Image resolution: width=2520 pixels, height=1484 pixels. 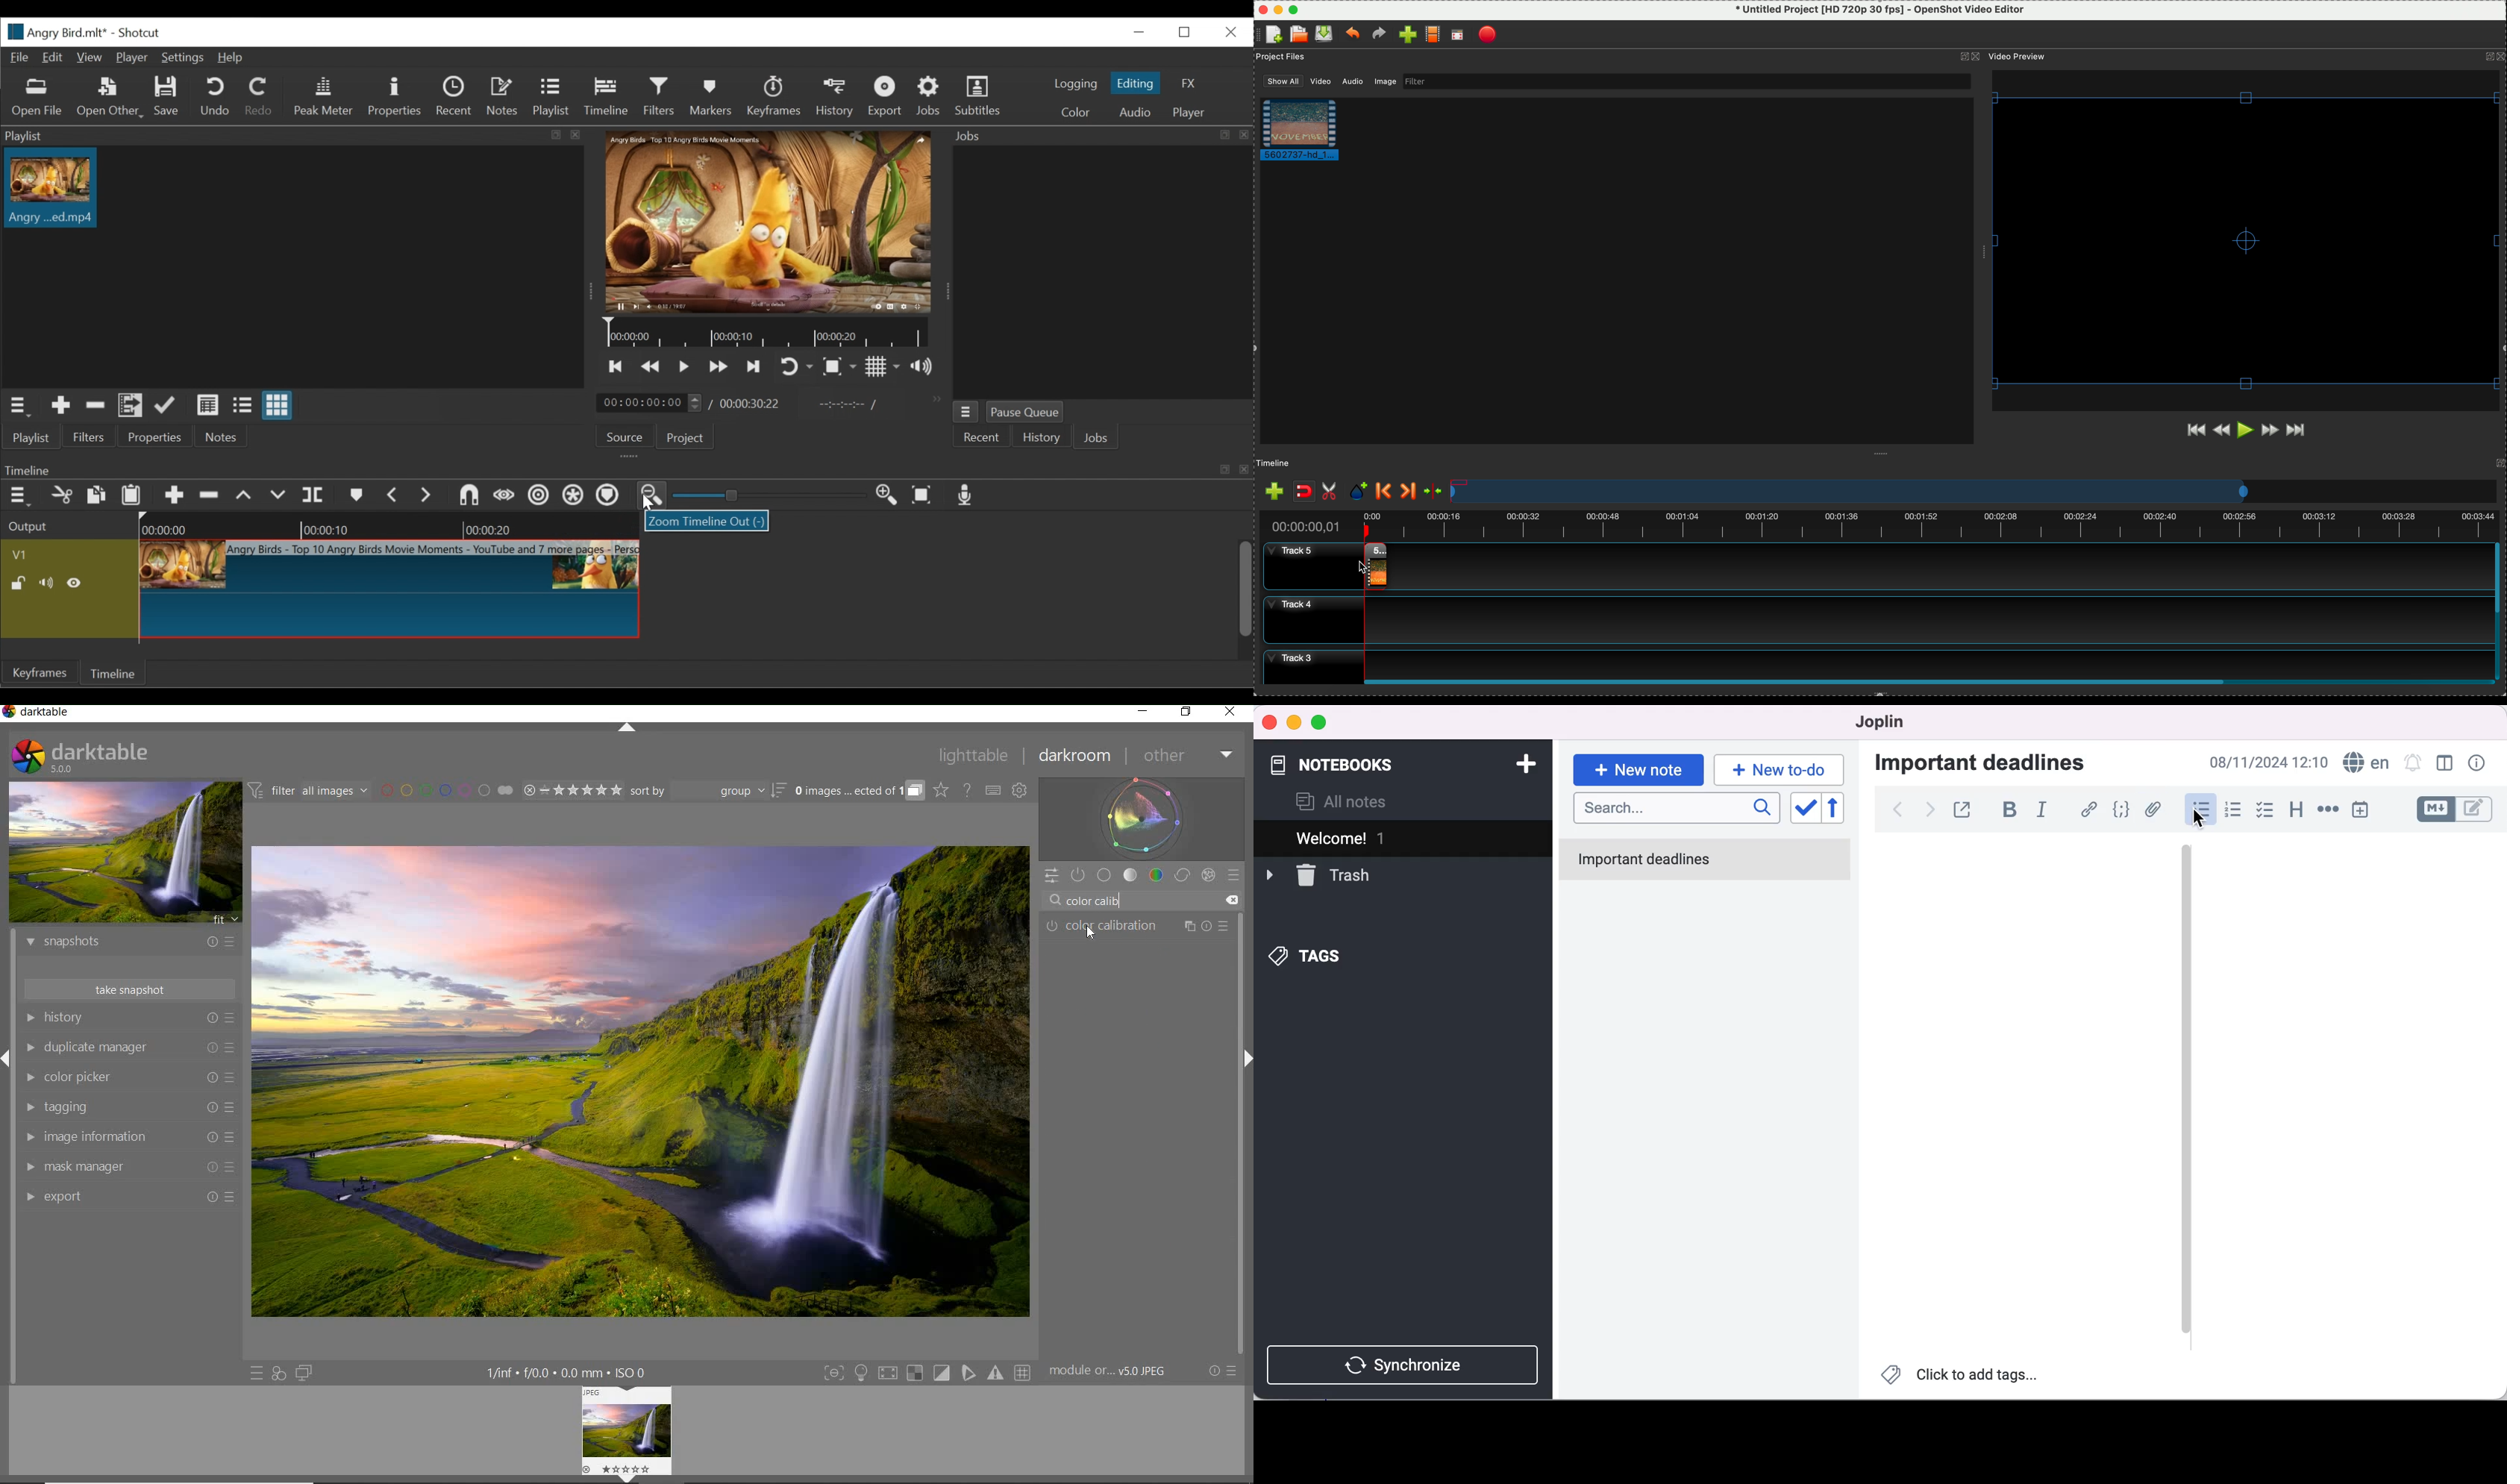 I want to click on joplin, so click(x=1883, y=723).